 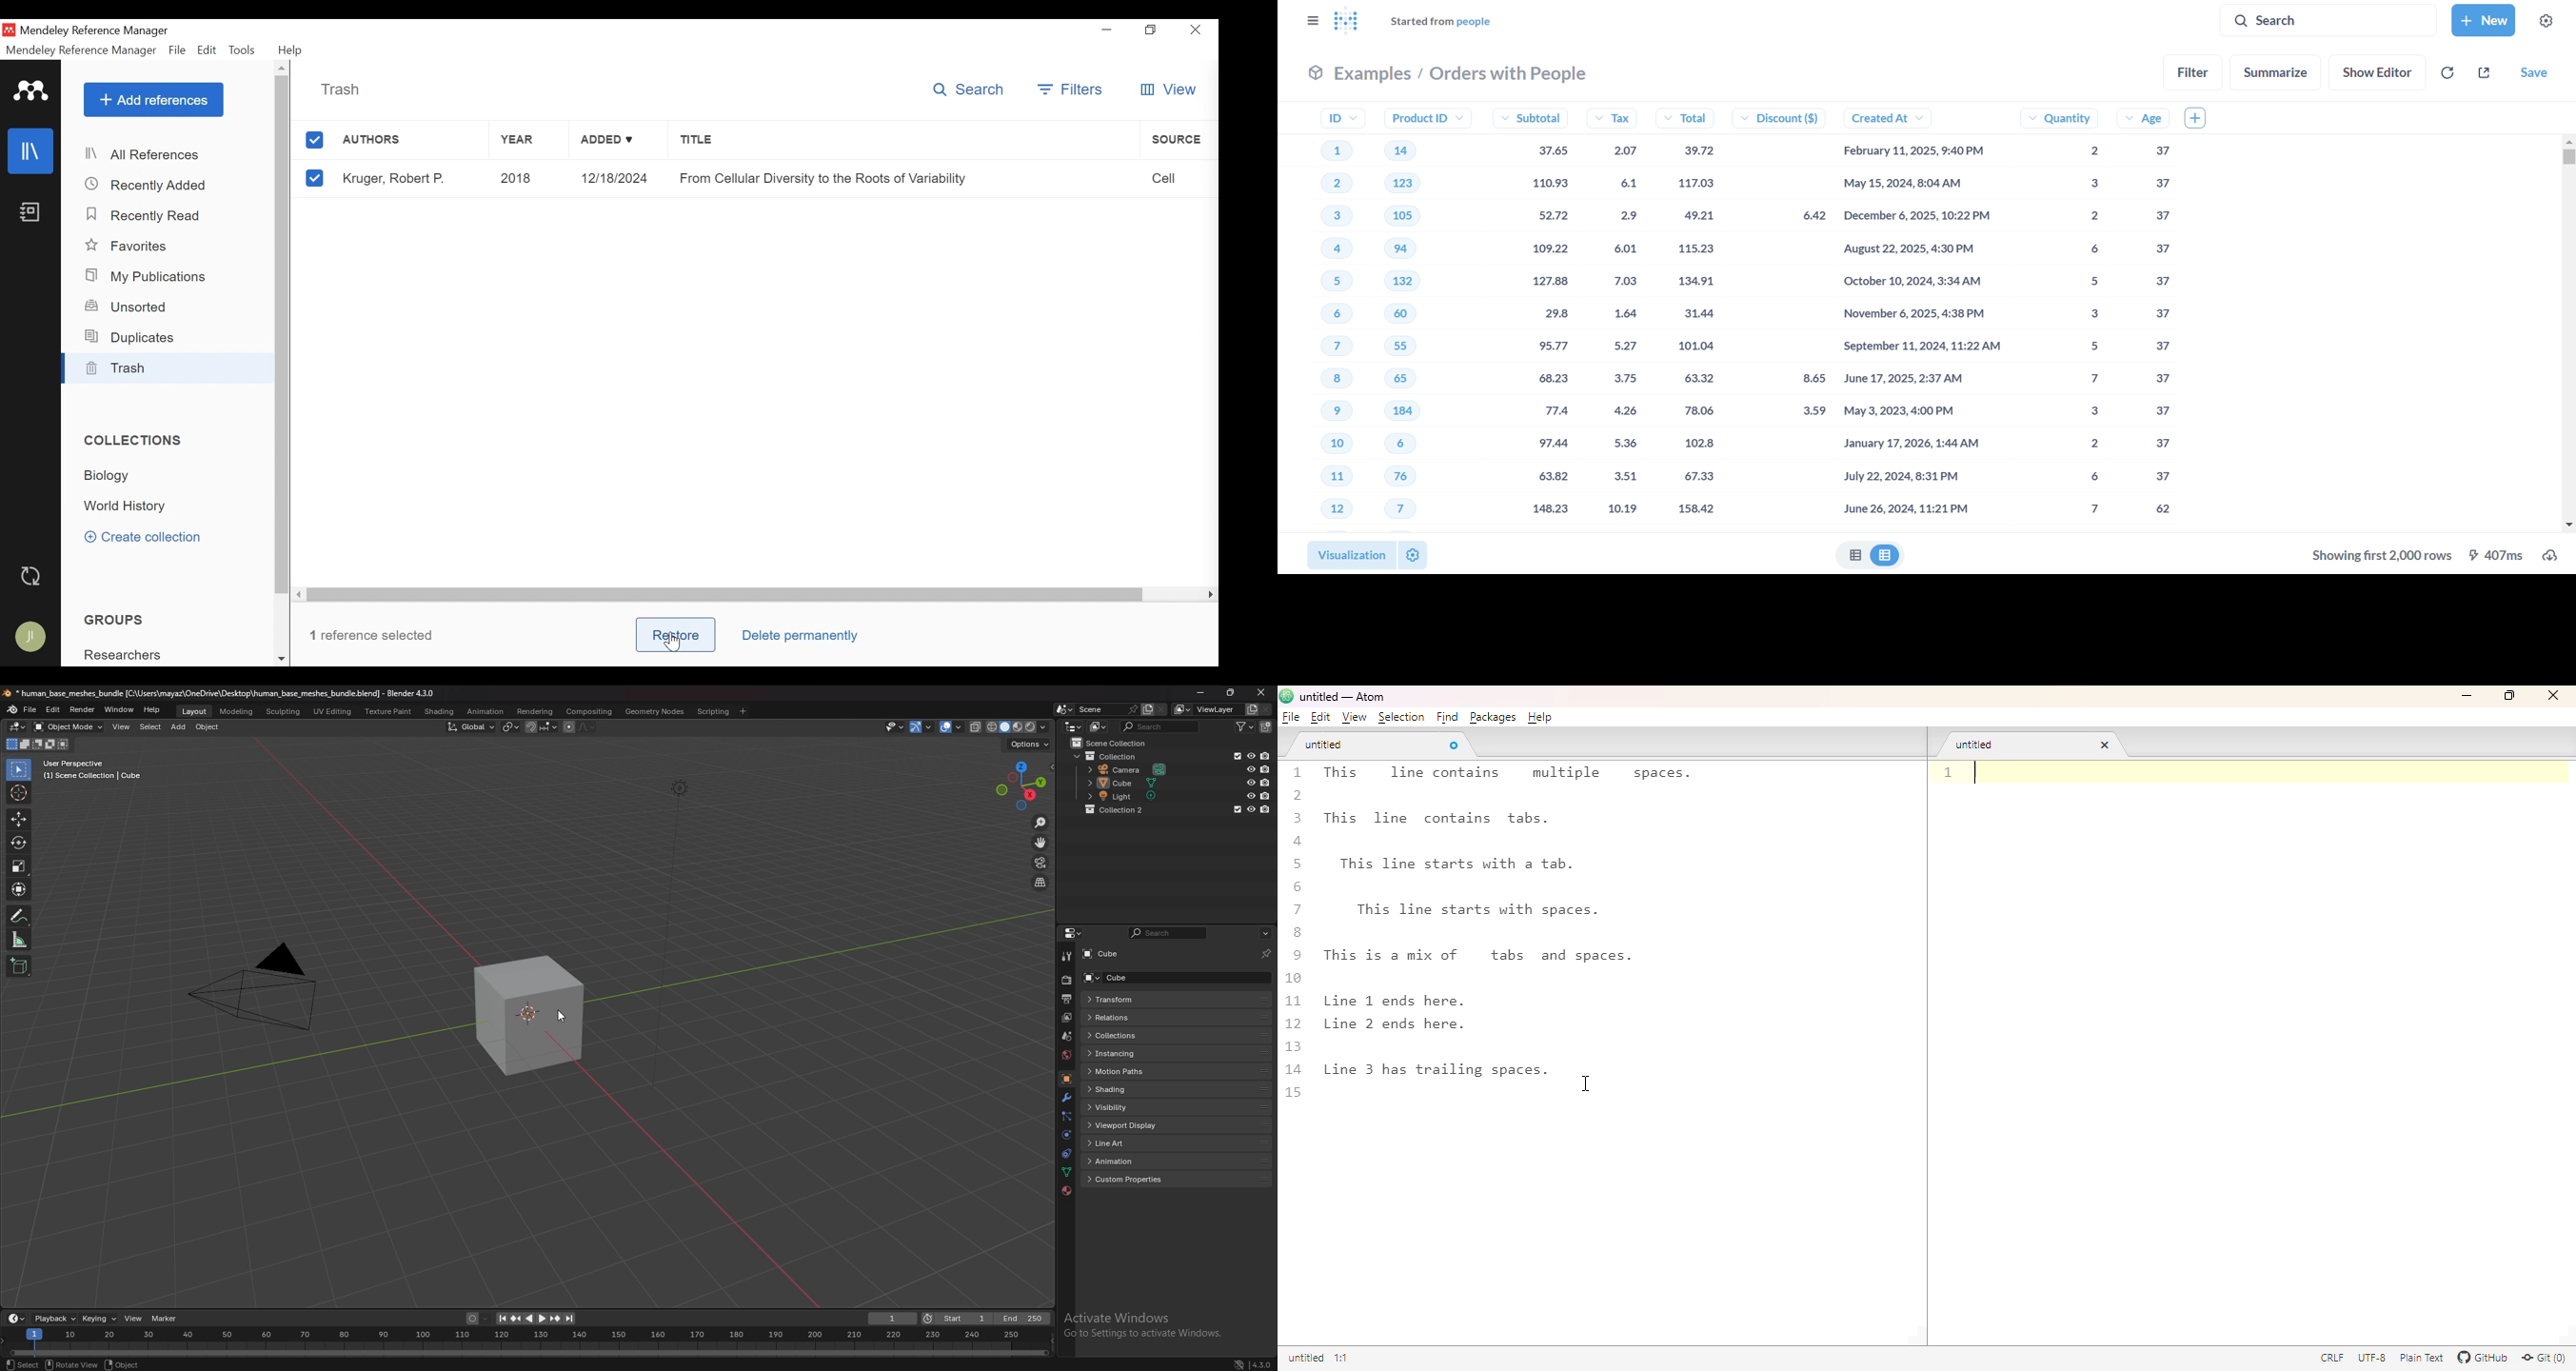 I want to click on drawing, so click(x=536, y=1020).